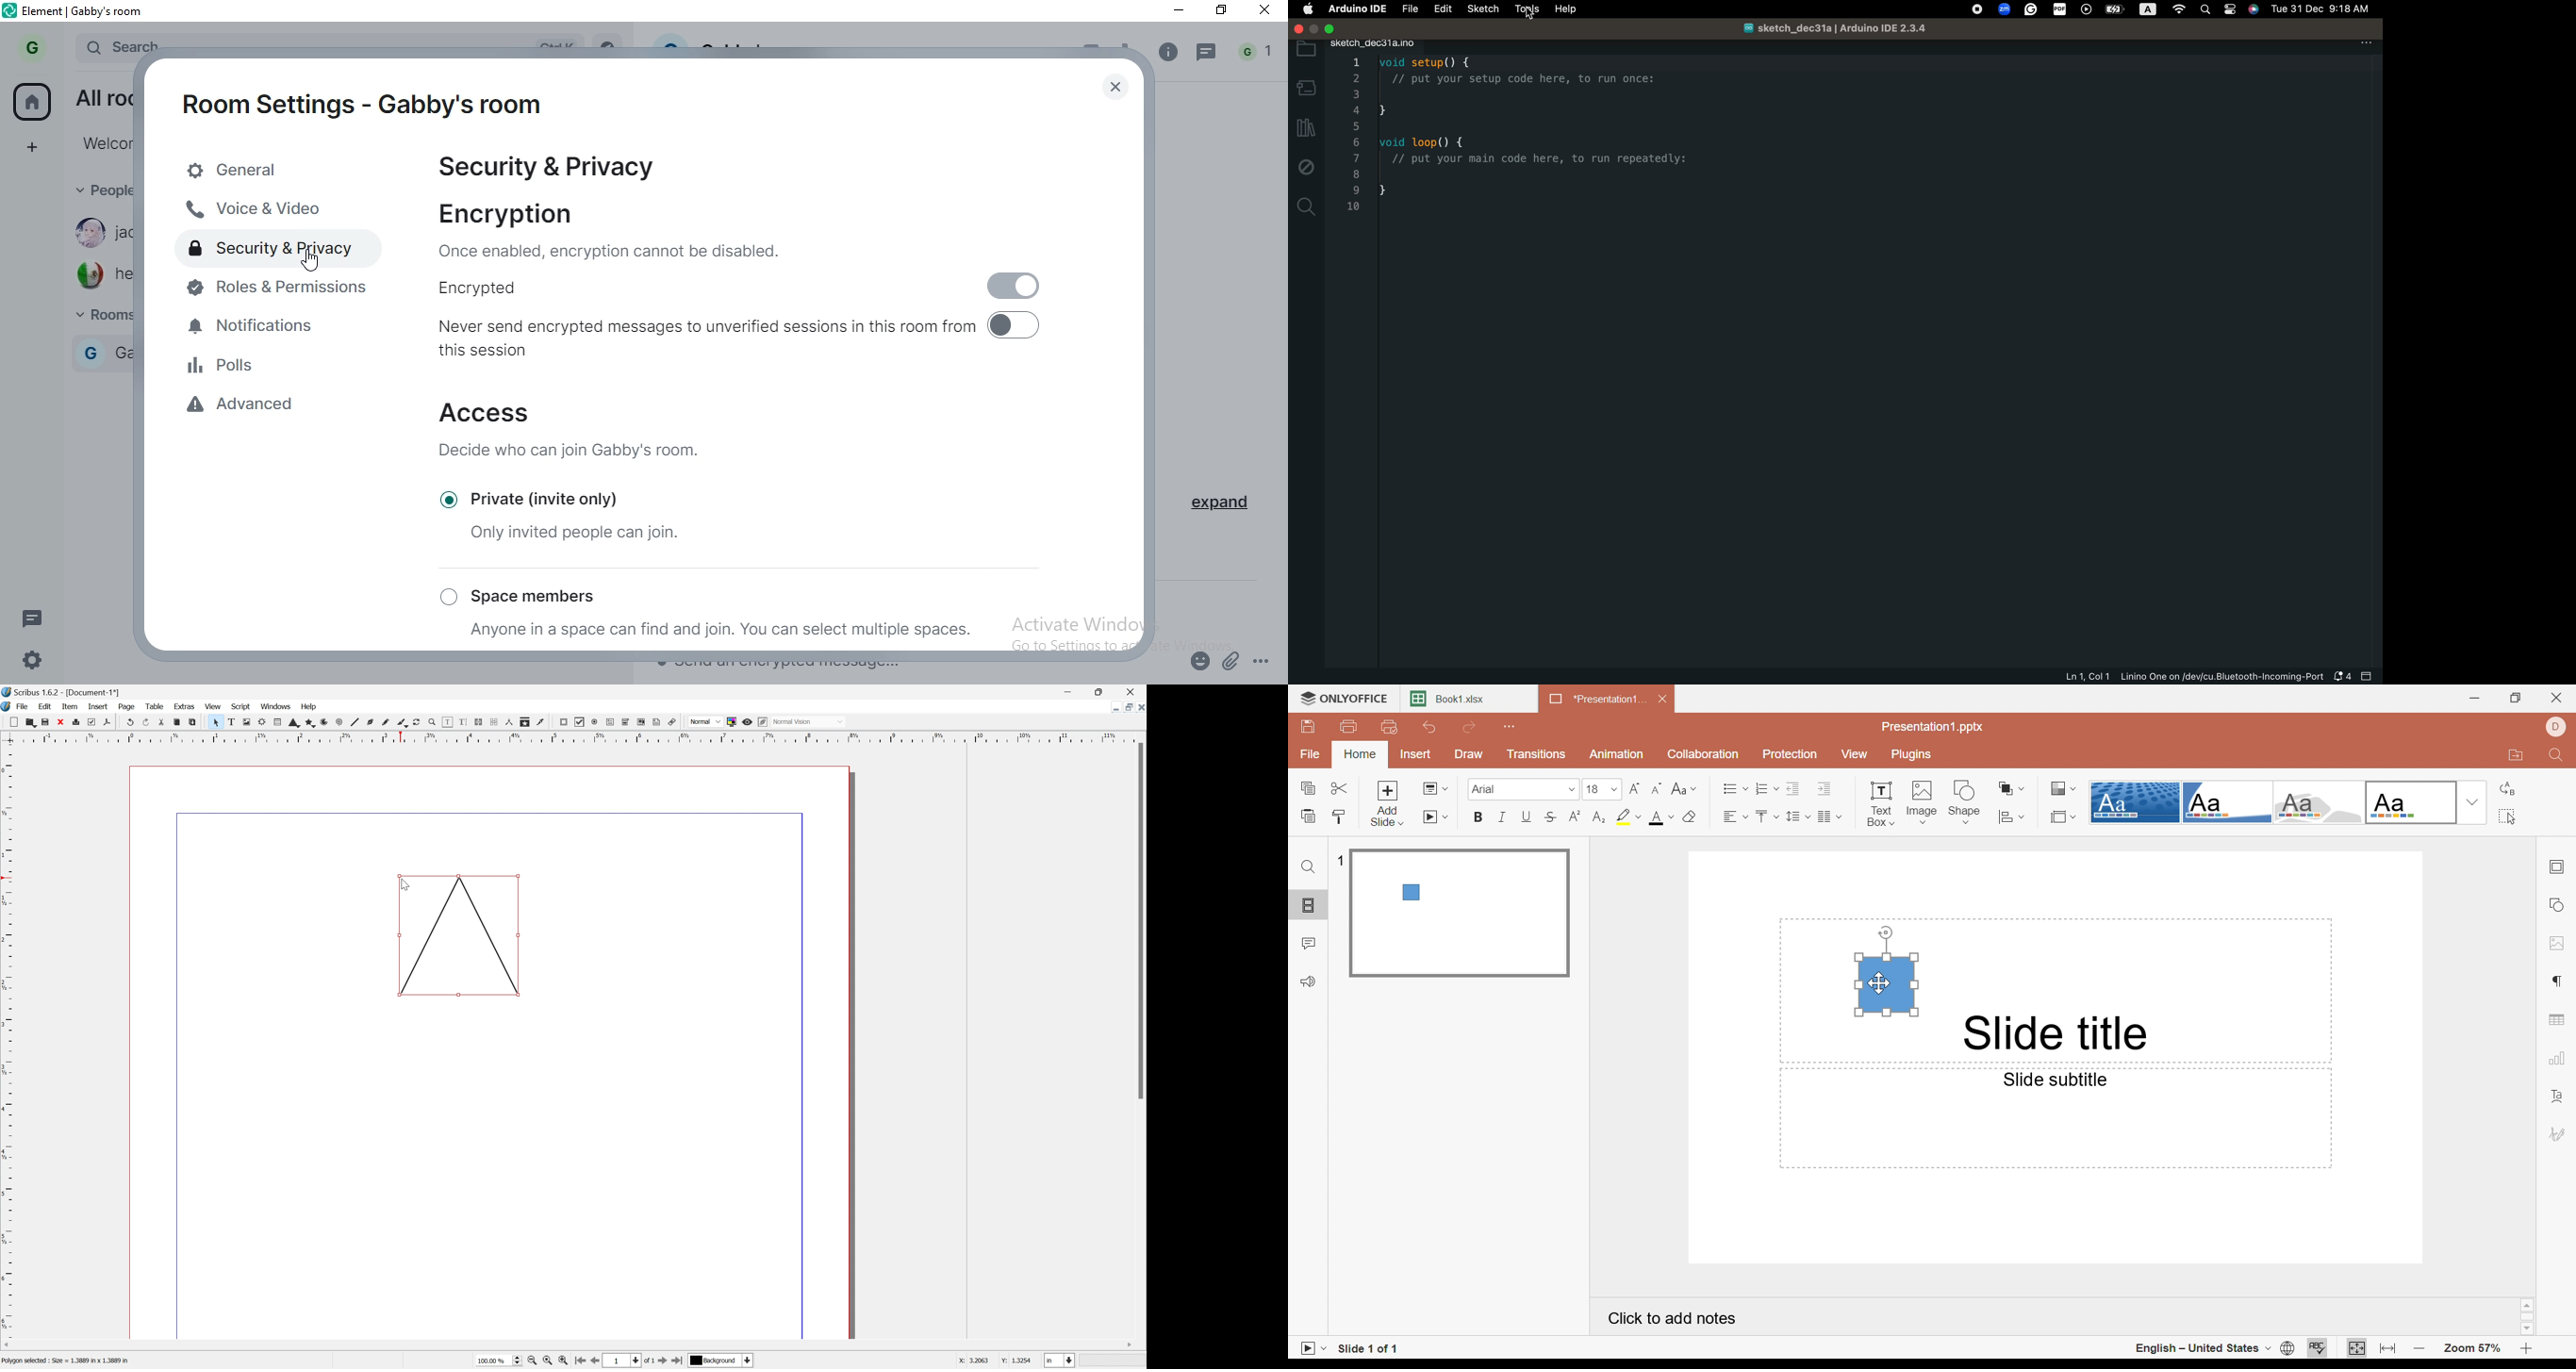  What do you see at coordinates (215, 706) in the screenshot?
I see `View` at bounding box center [215, 706].